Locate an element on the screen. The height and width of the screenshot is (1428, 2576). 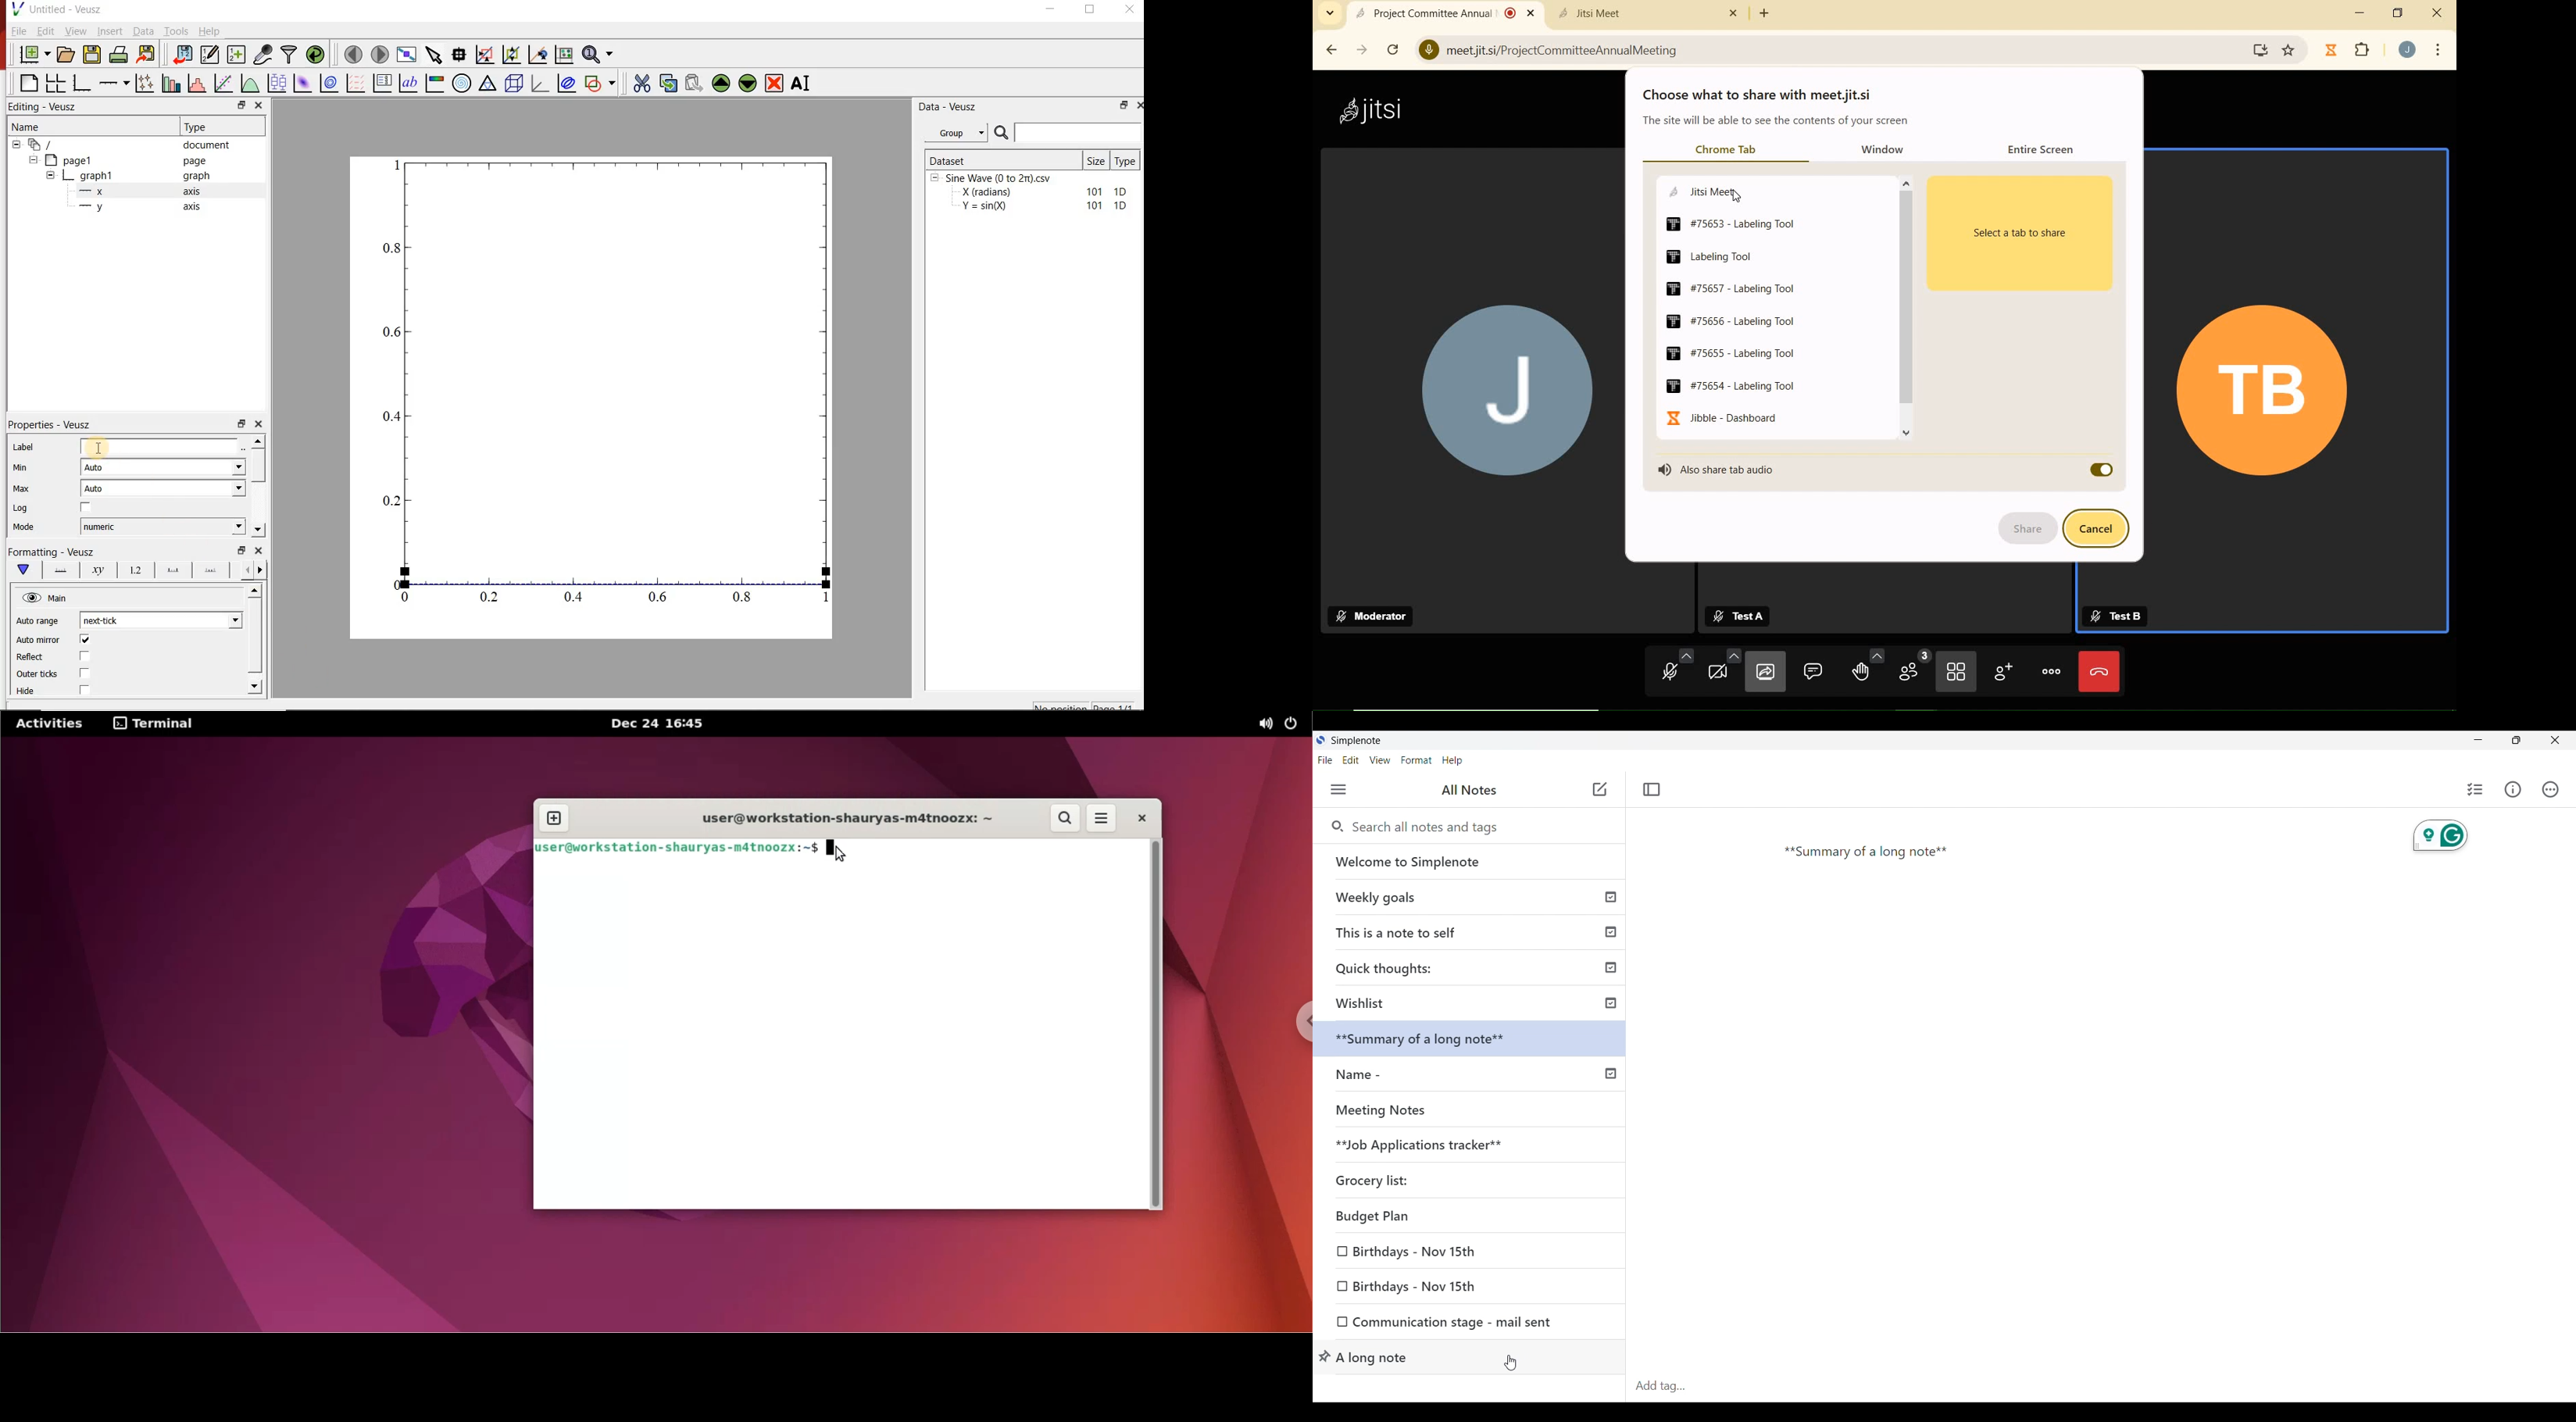
Birthdays-Nov 15th is located at coordinates (1457, 1285).